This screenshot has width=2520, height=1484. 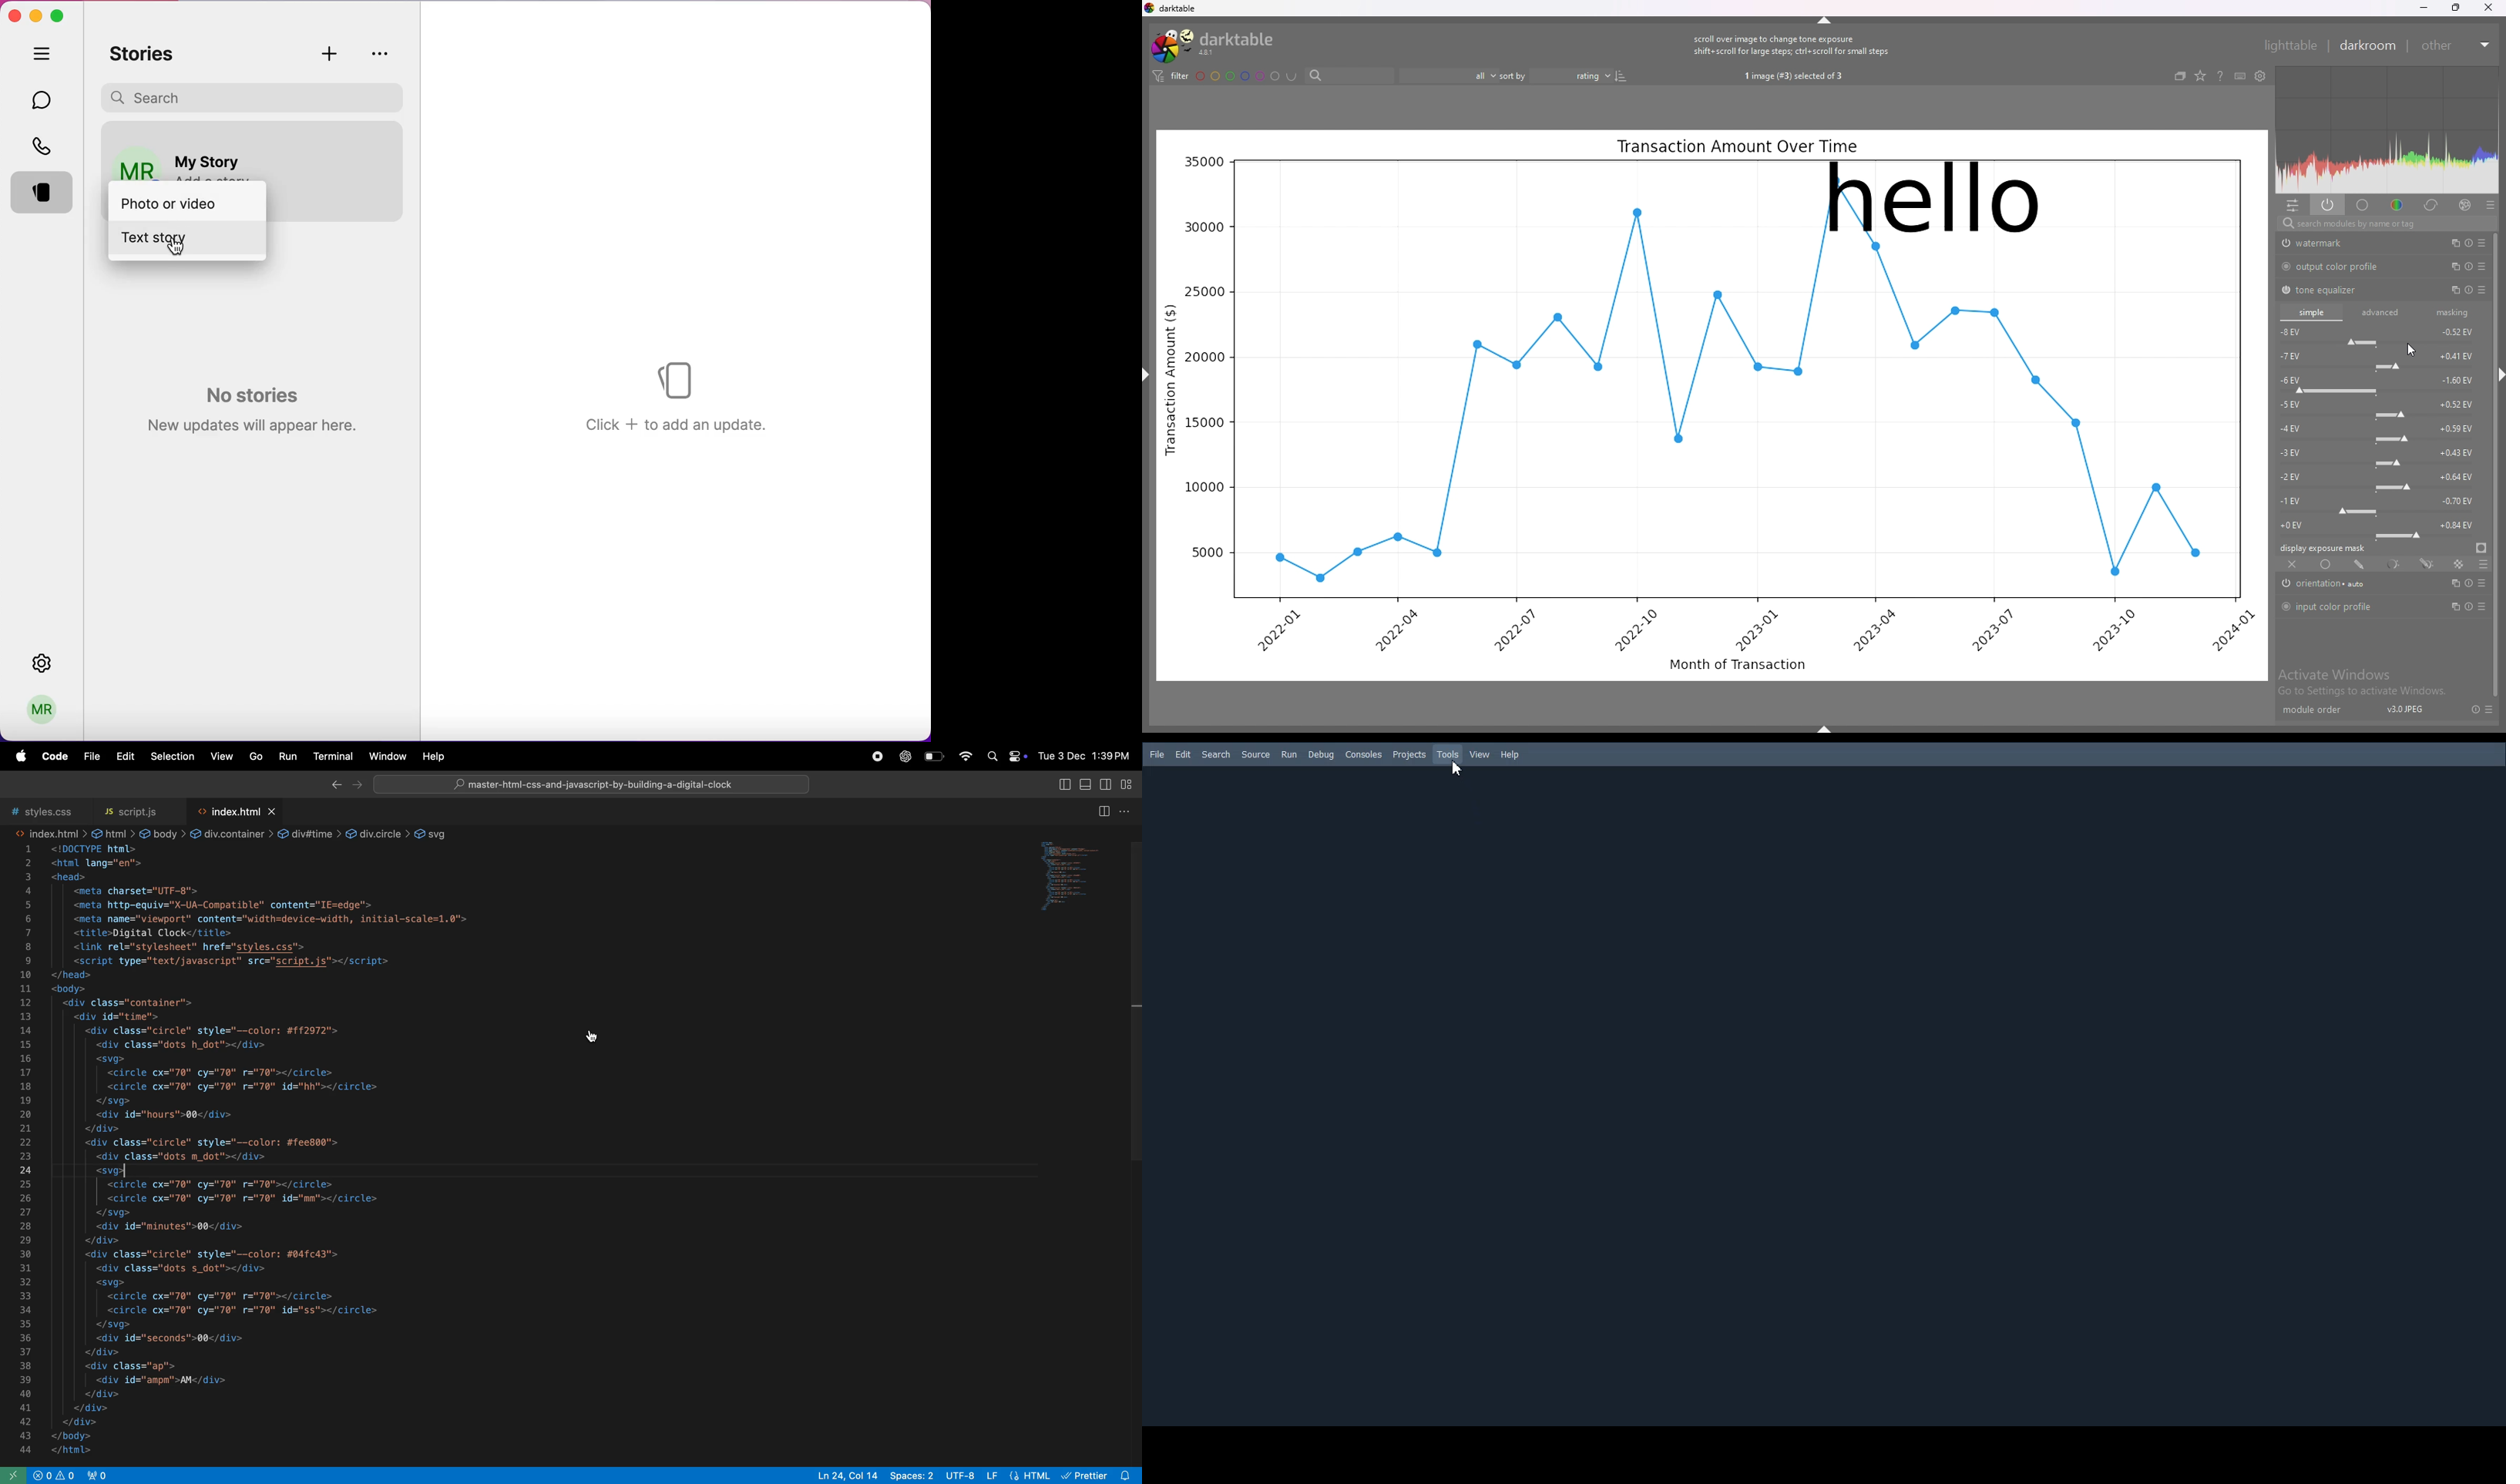 What do you see at coordinates (2381, 480) in the screenshot?
I see `-2 EV force` at bounding box center [2381, 480].